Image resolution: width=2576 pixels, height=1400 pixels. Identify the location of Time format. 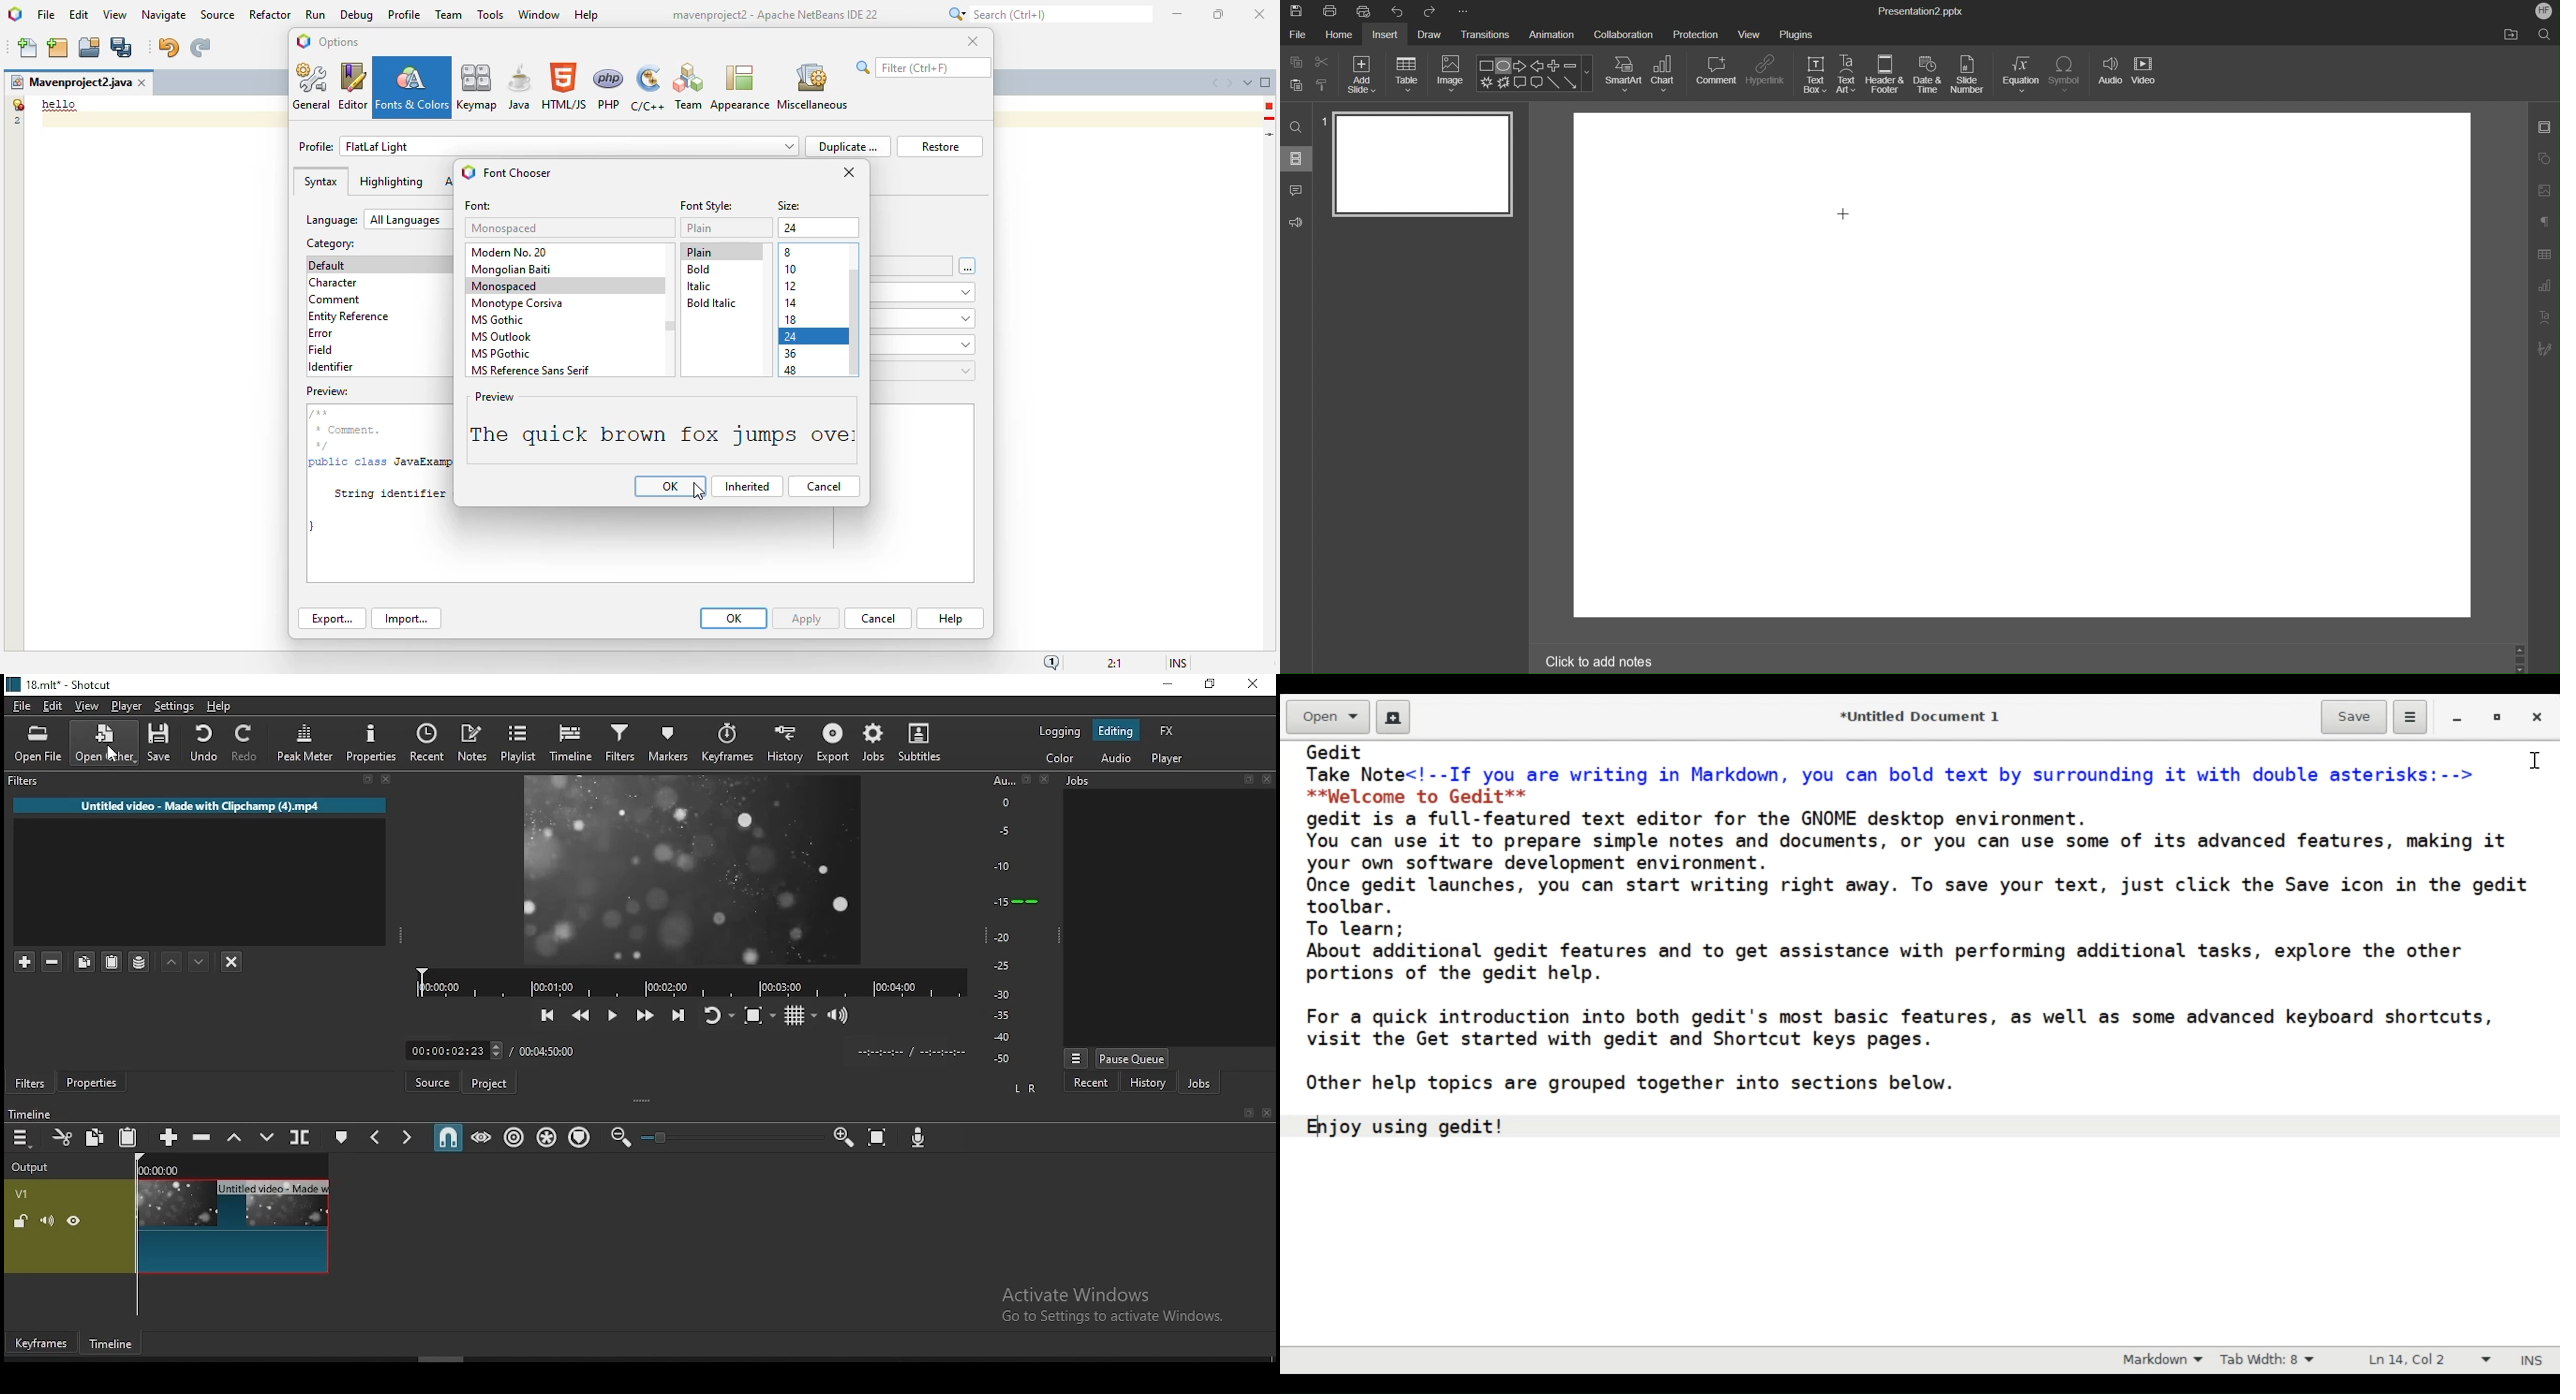
(911, 1051).